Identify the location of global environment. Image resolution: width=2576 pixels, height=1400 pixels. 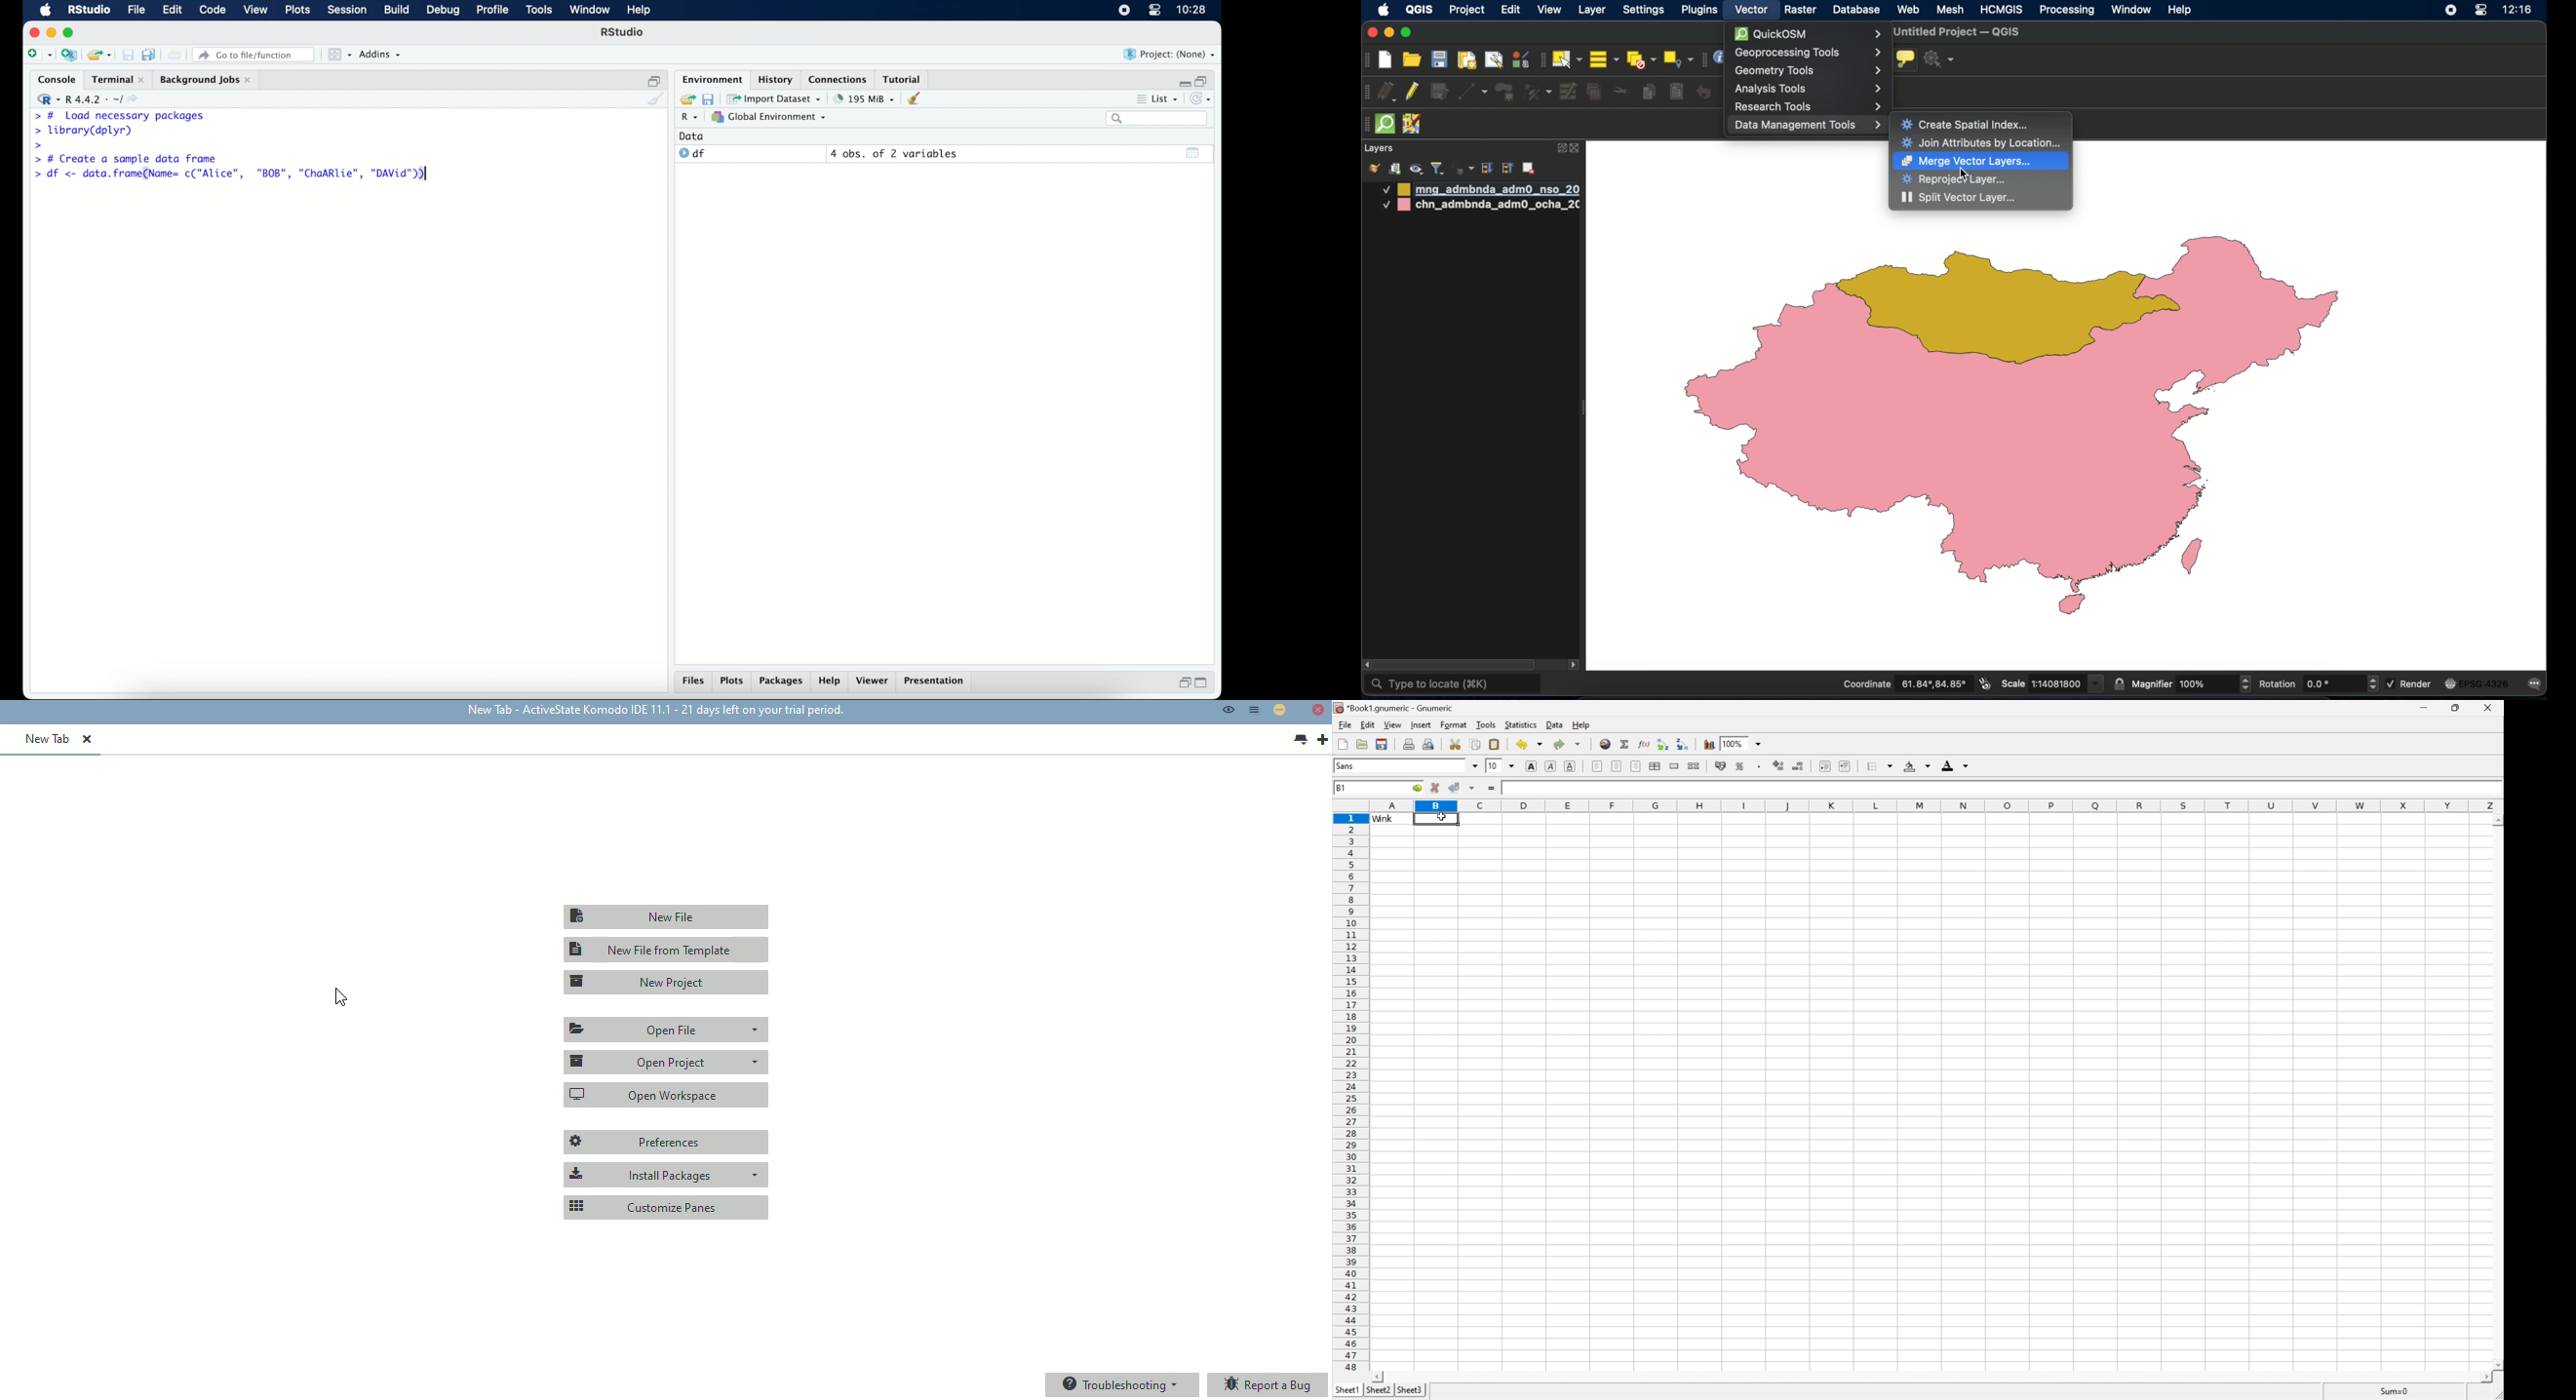
(769, 117).